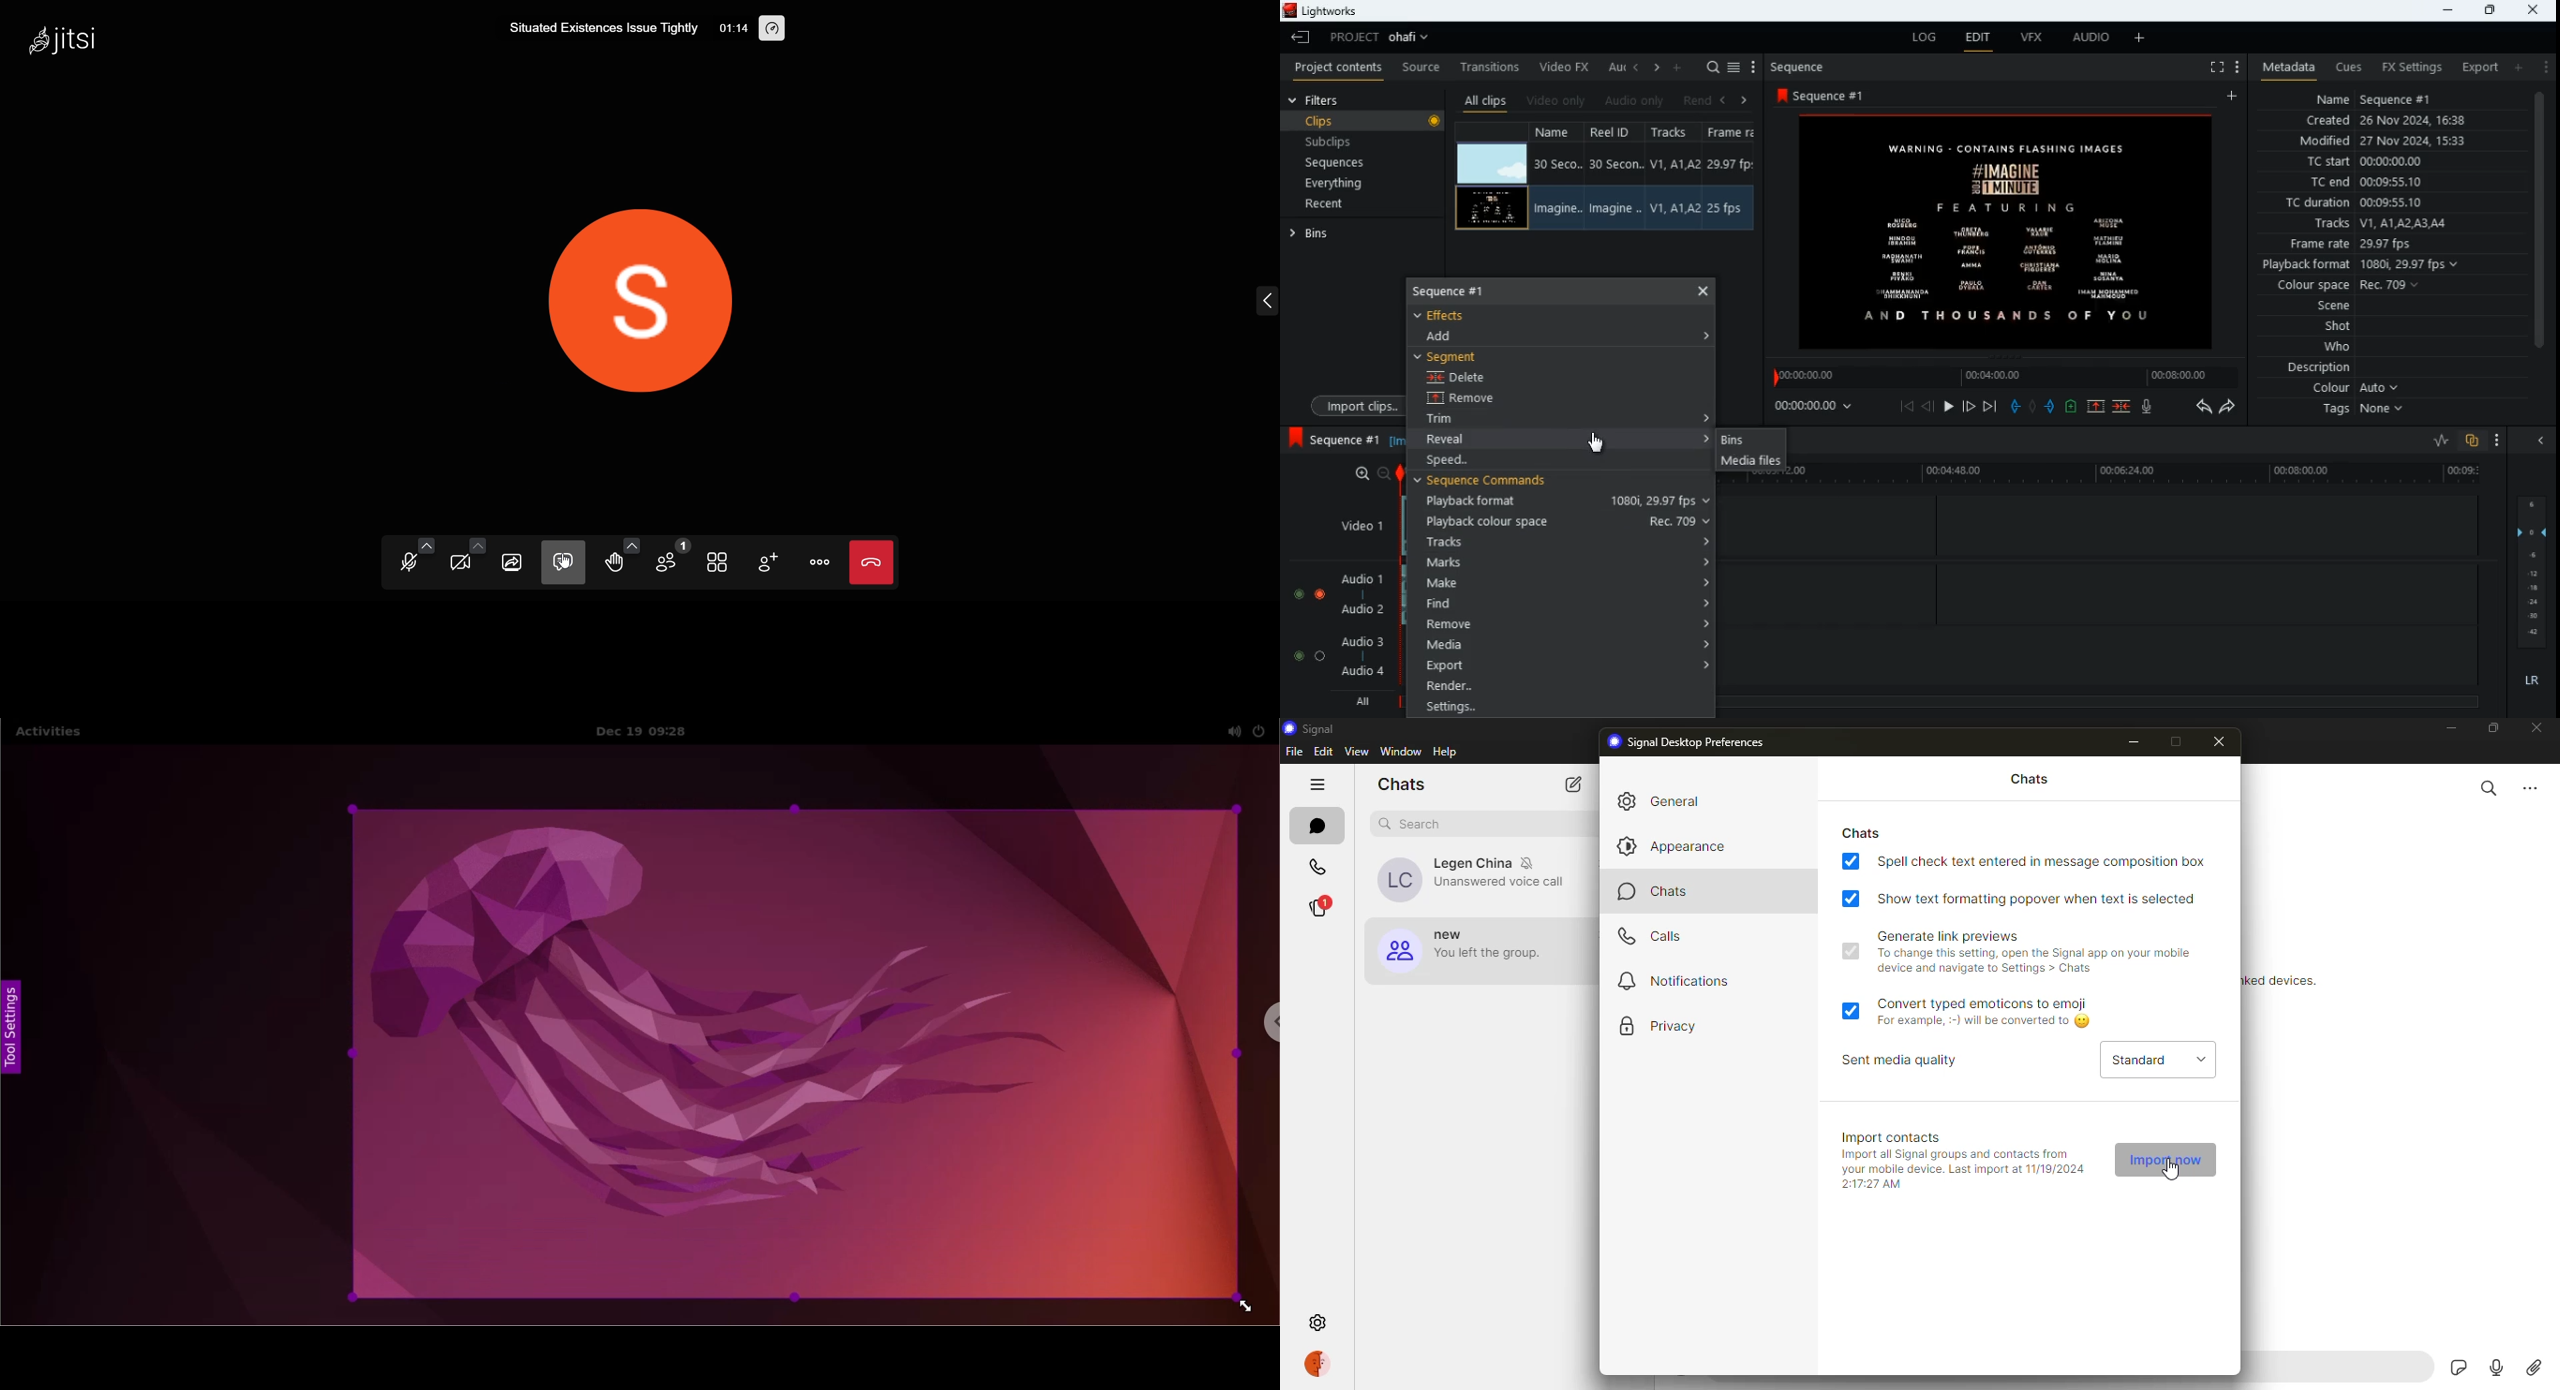 The image size is (2576, 1400). What do you see at coordinates (1356, 182) in the screenshot?
I see `everything` at bounding box center [1356, 182].